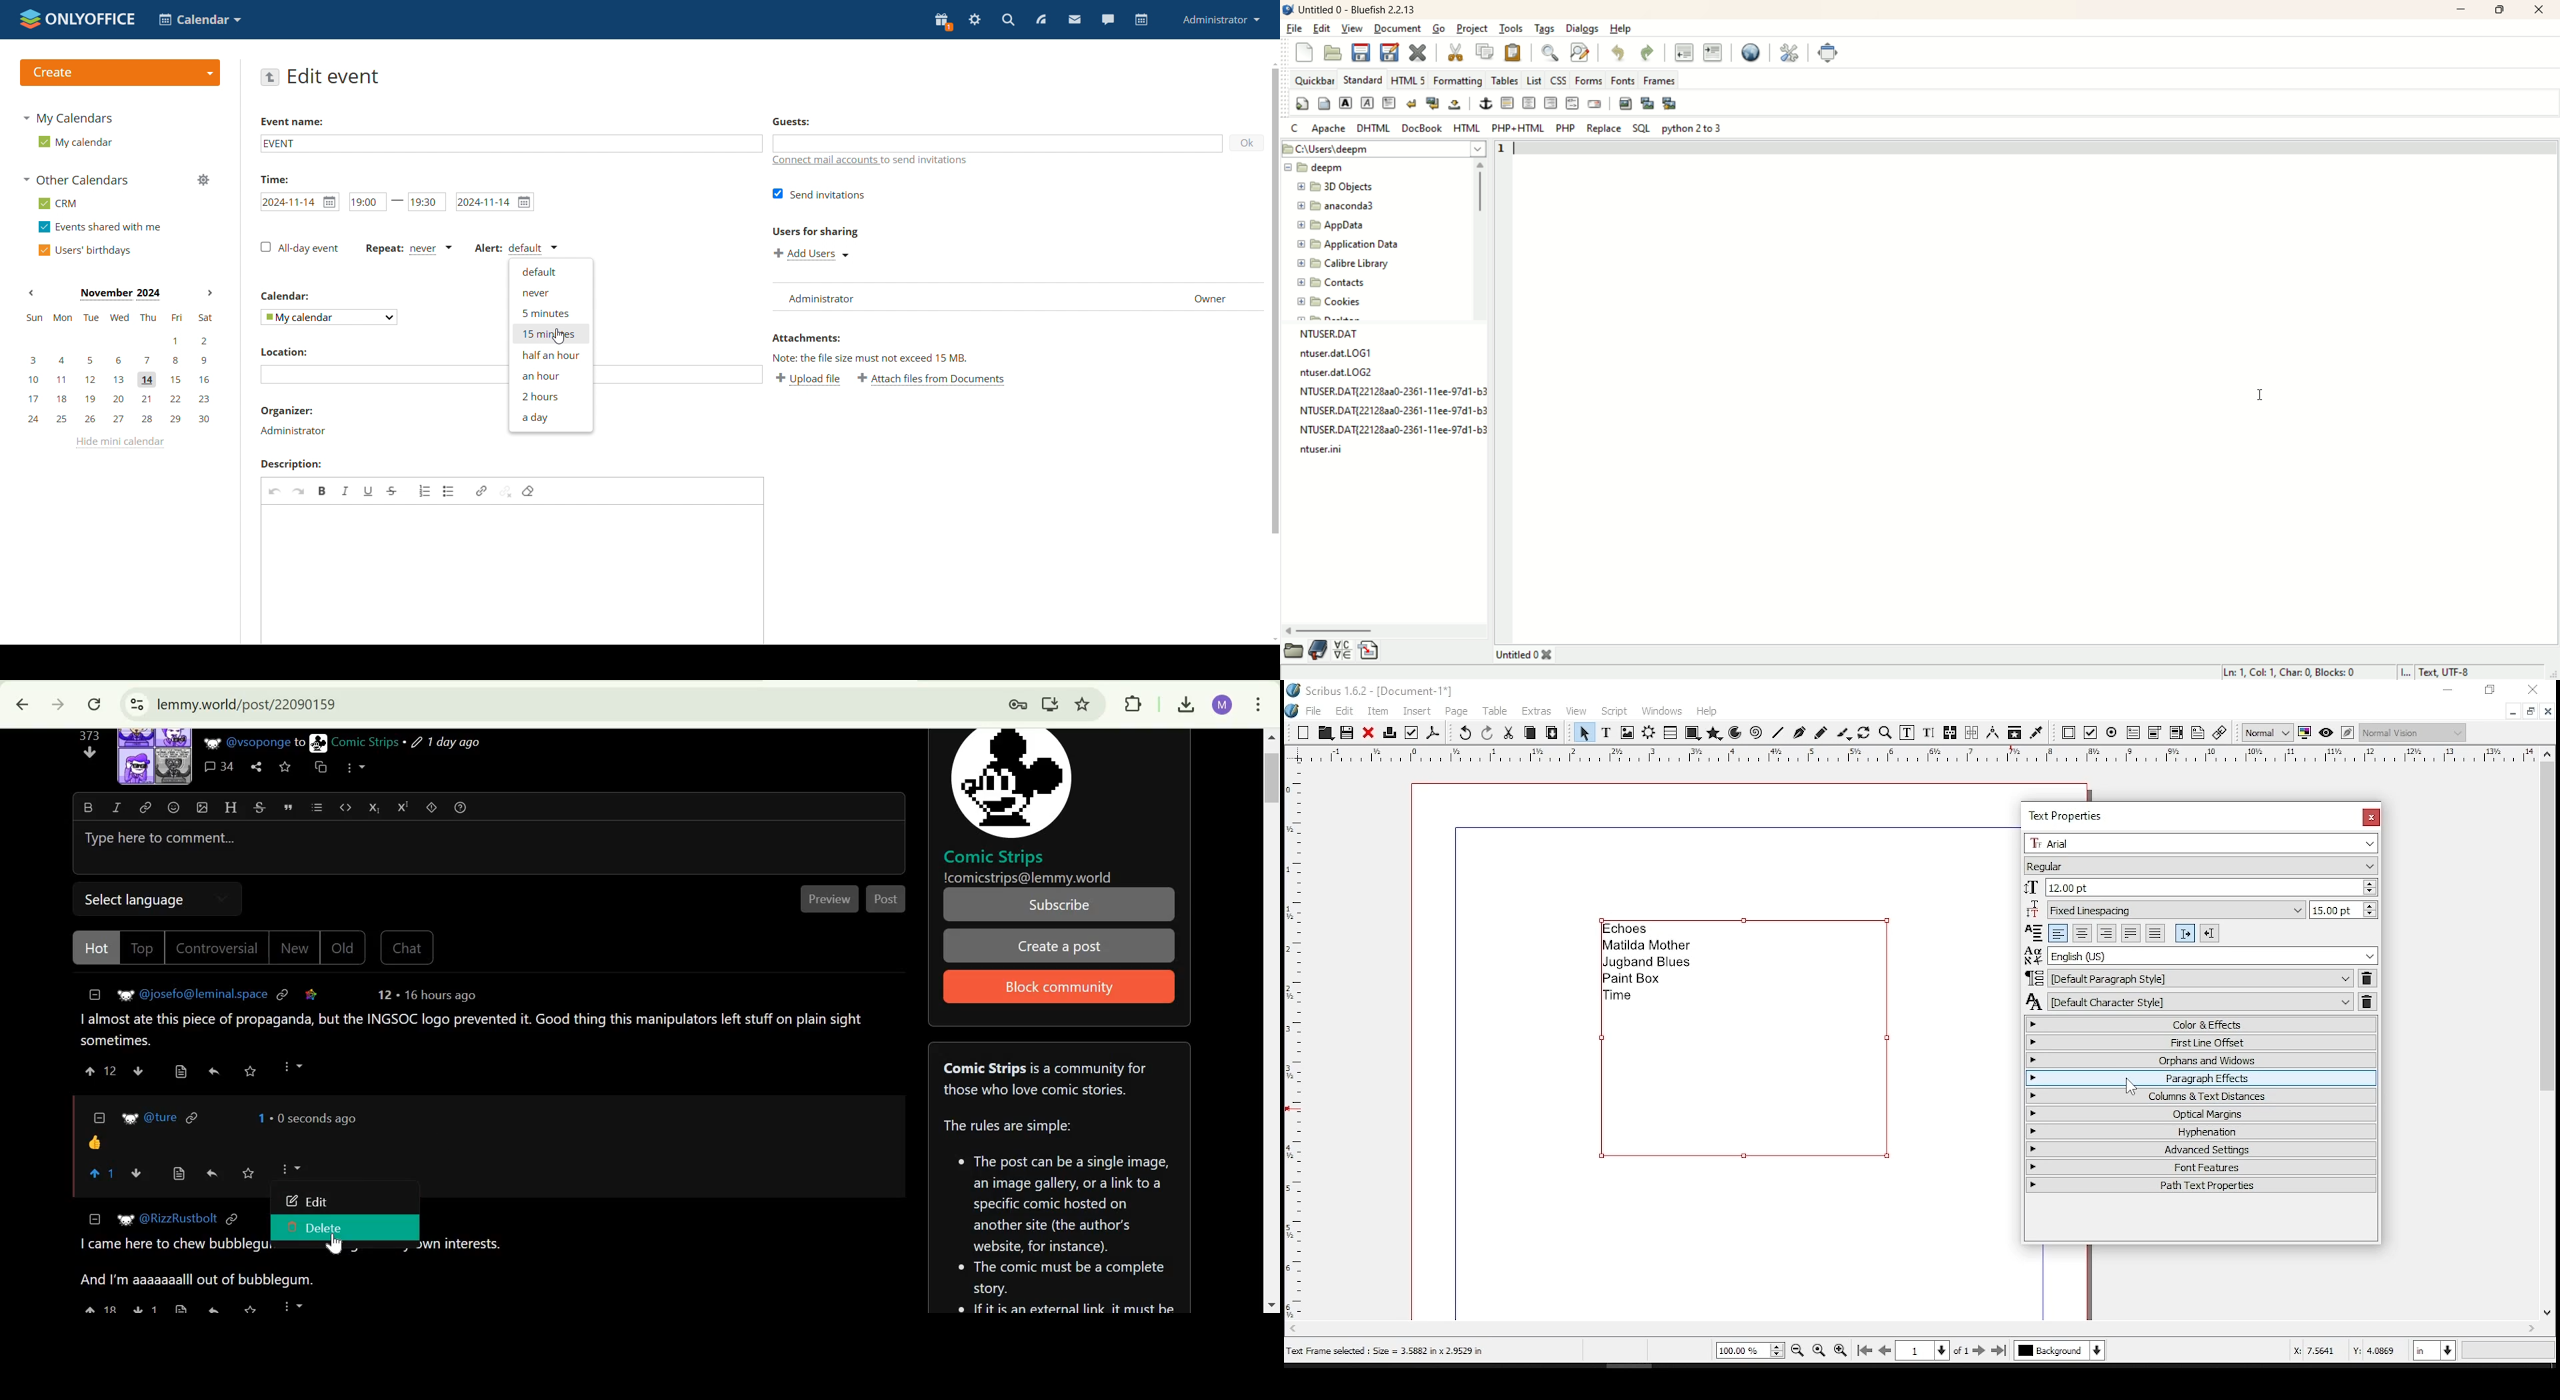 The width and height of the screenshot is (2576, 1400). I want to click on Type here to comment, so click(487, 849).